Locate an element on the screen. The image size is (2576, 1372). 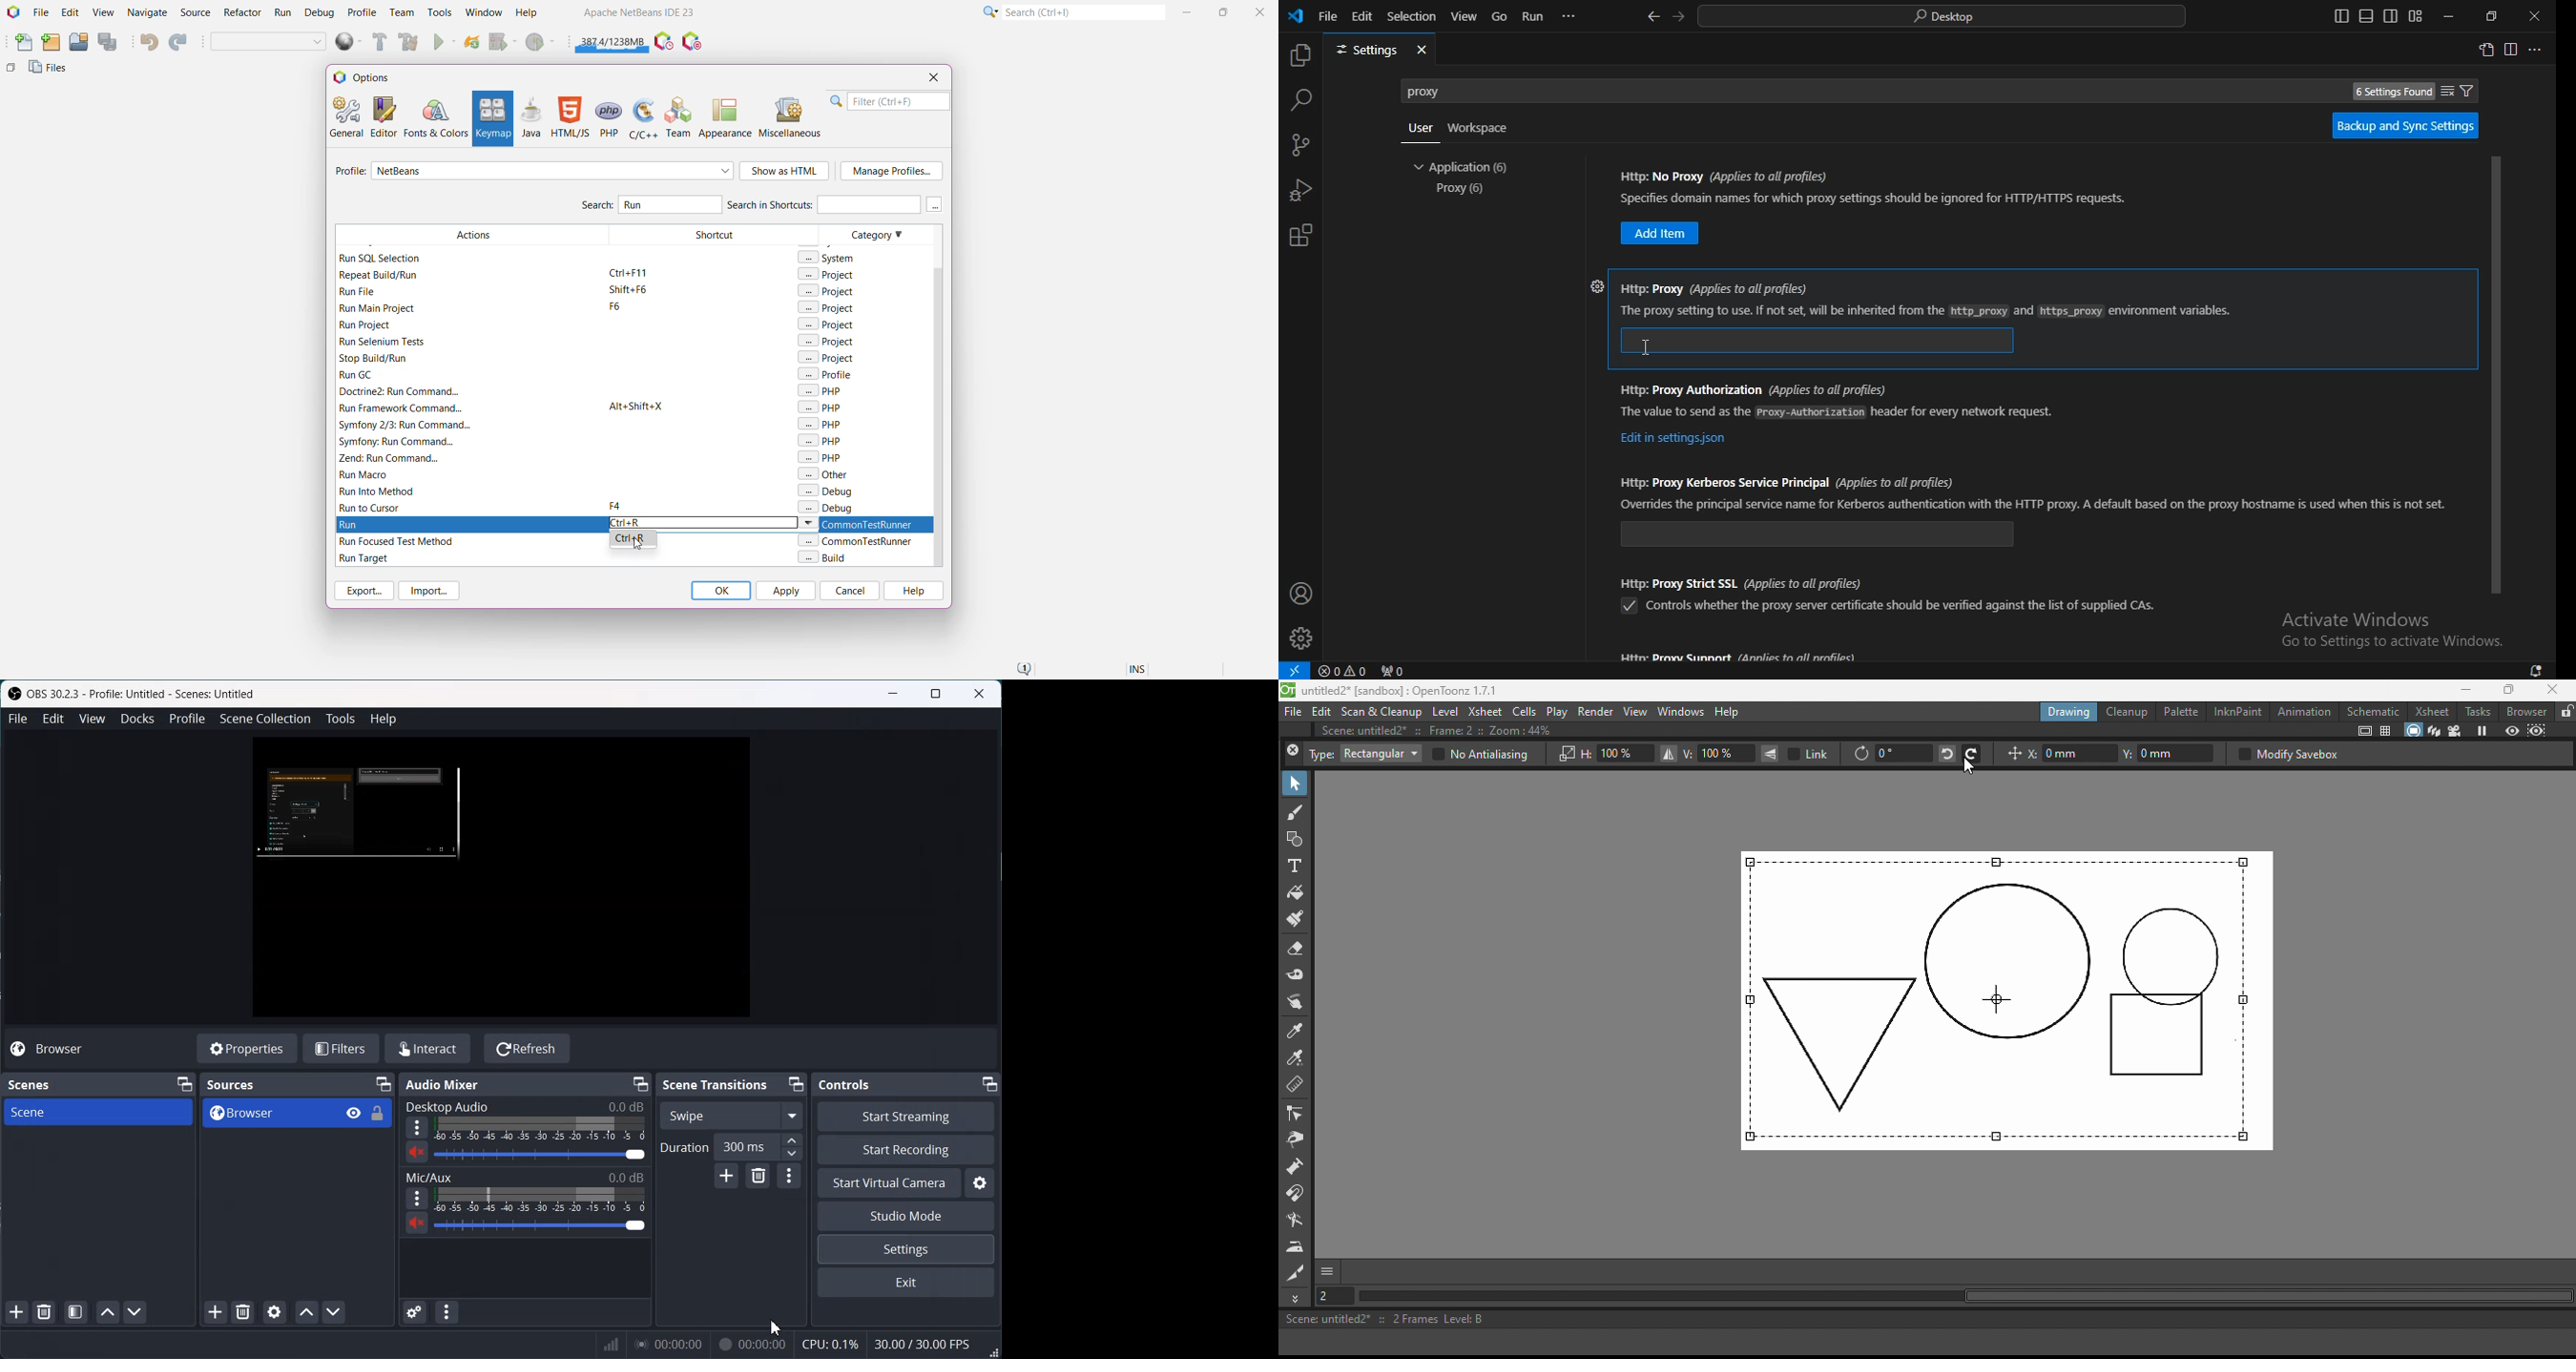
 is located at coordinates (11, 71).